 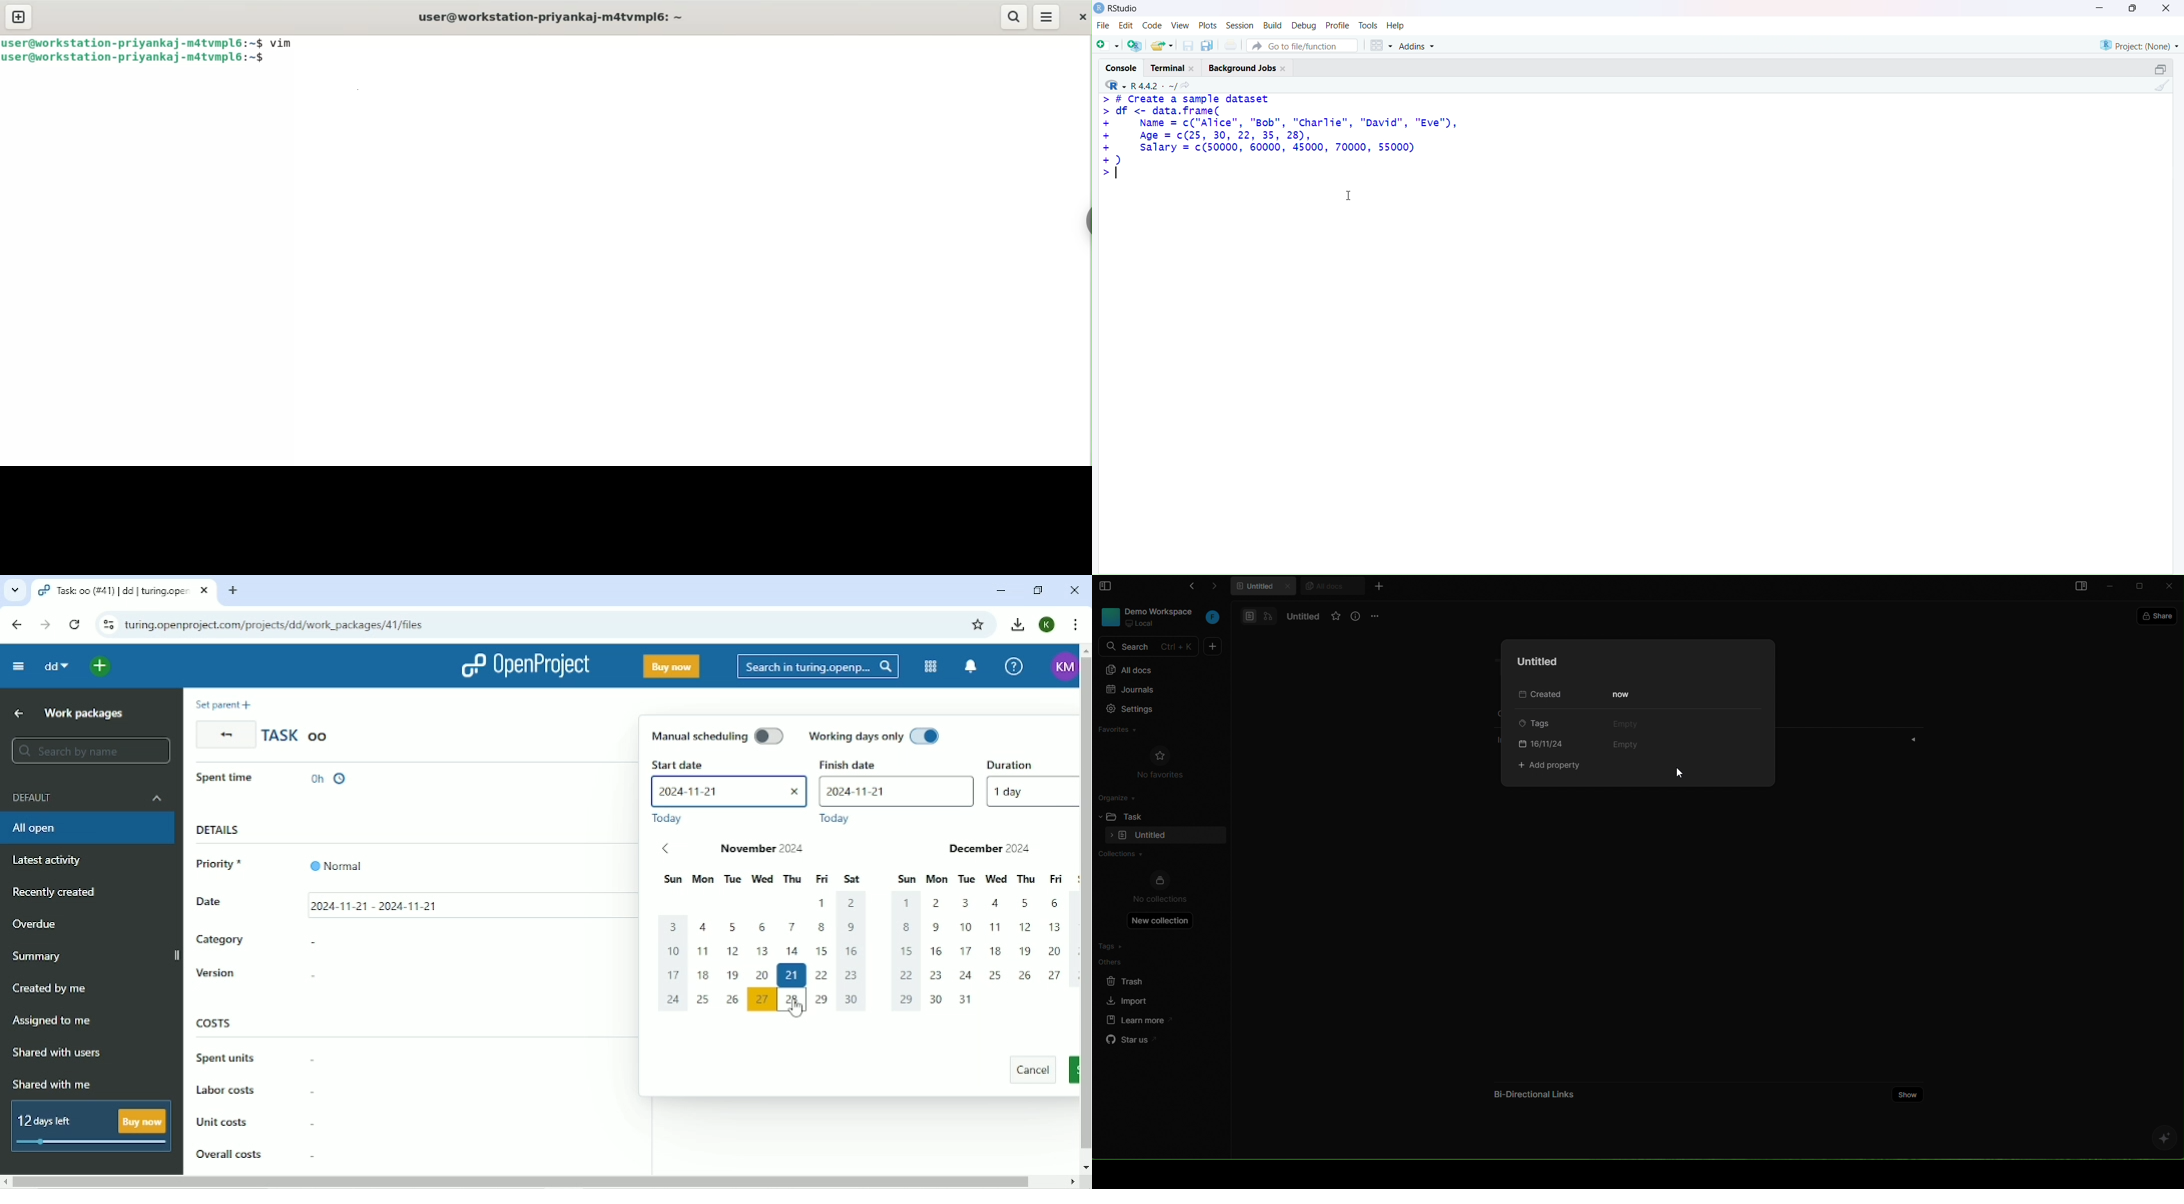 What do you see at coordinates (221, 939) in the screenshot?
I see `Category` at bounding box center [221, 939].